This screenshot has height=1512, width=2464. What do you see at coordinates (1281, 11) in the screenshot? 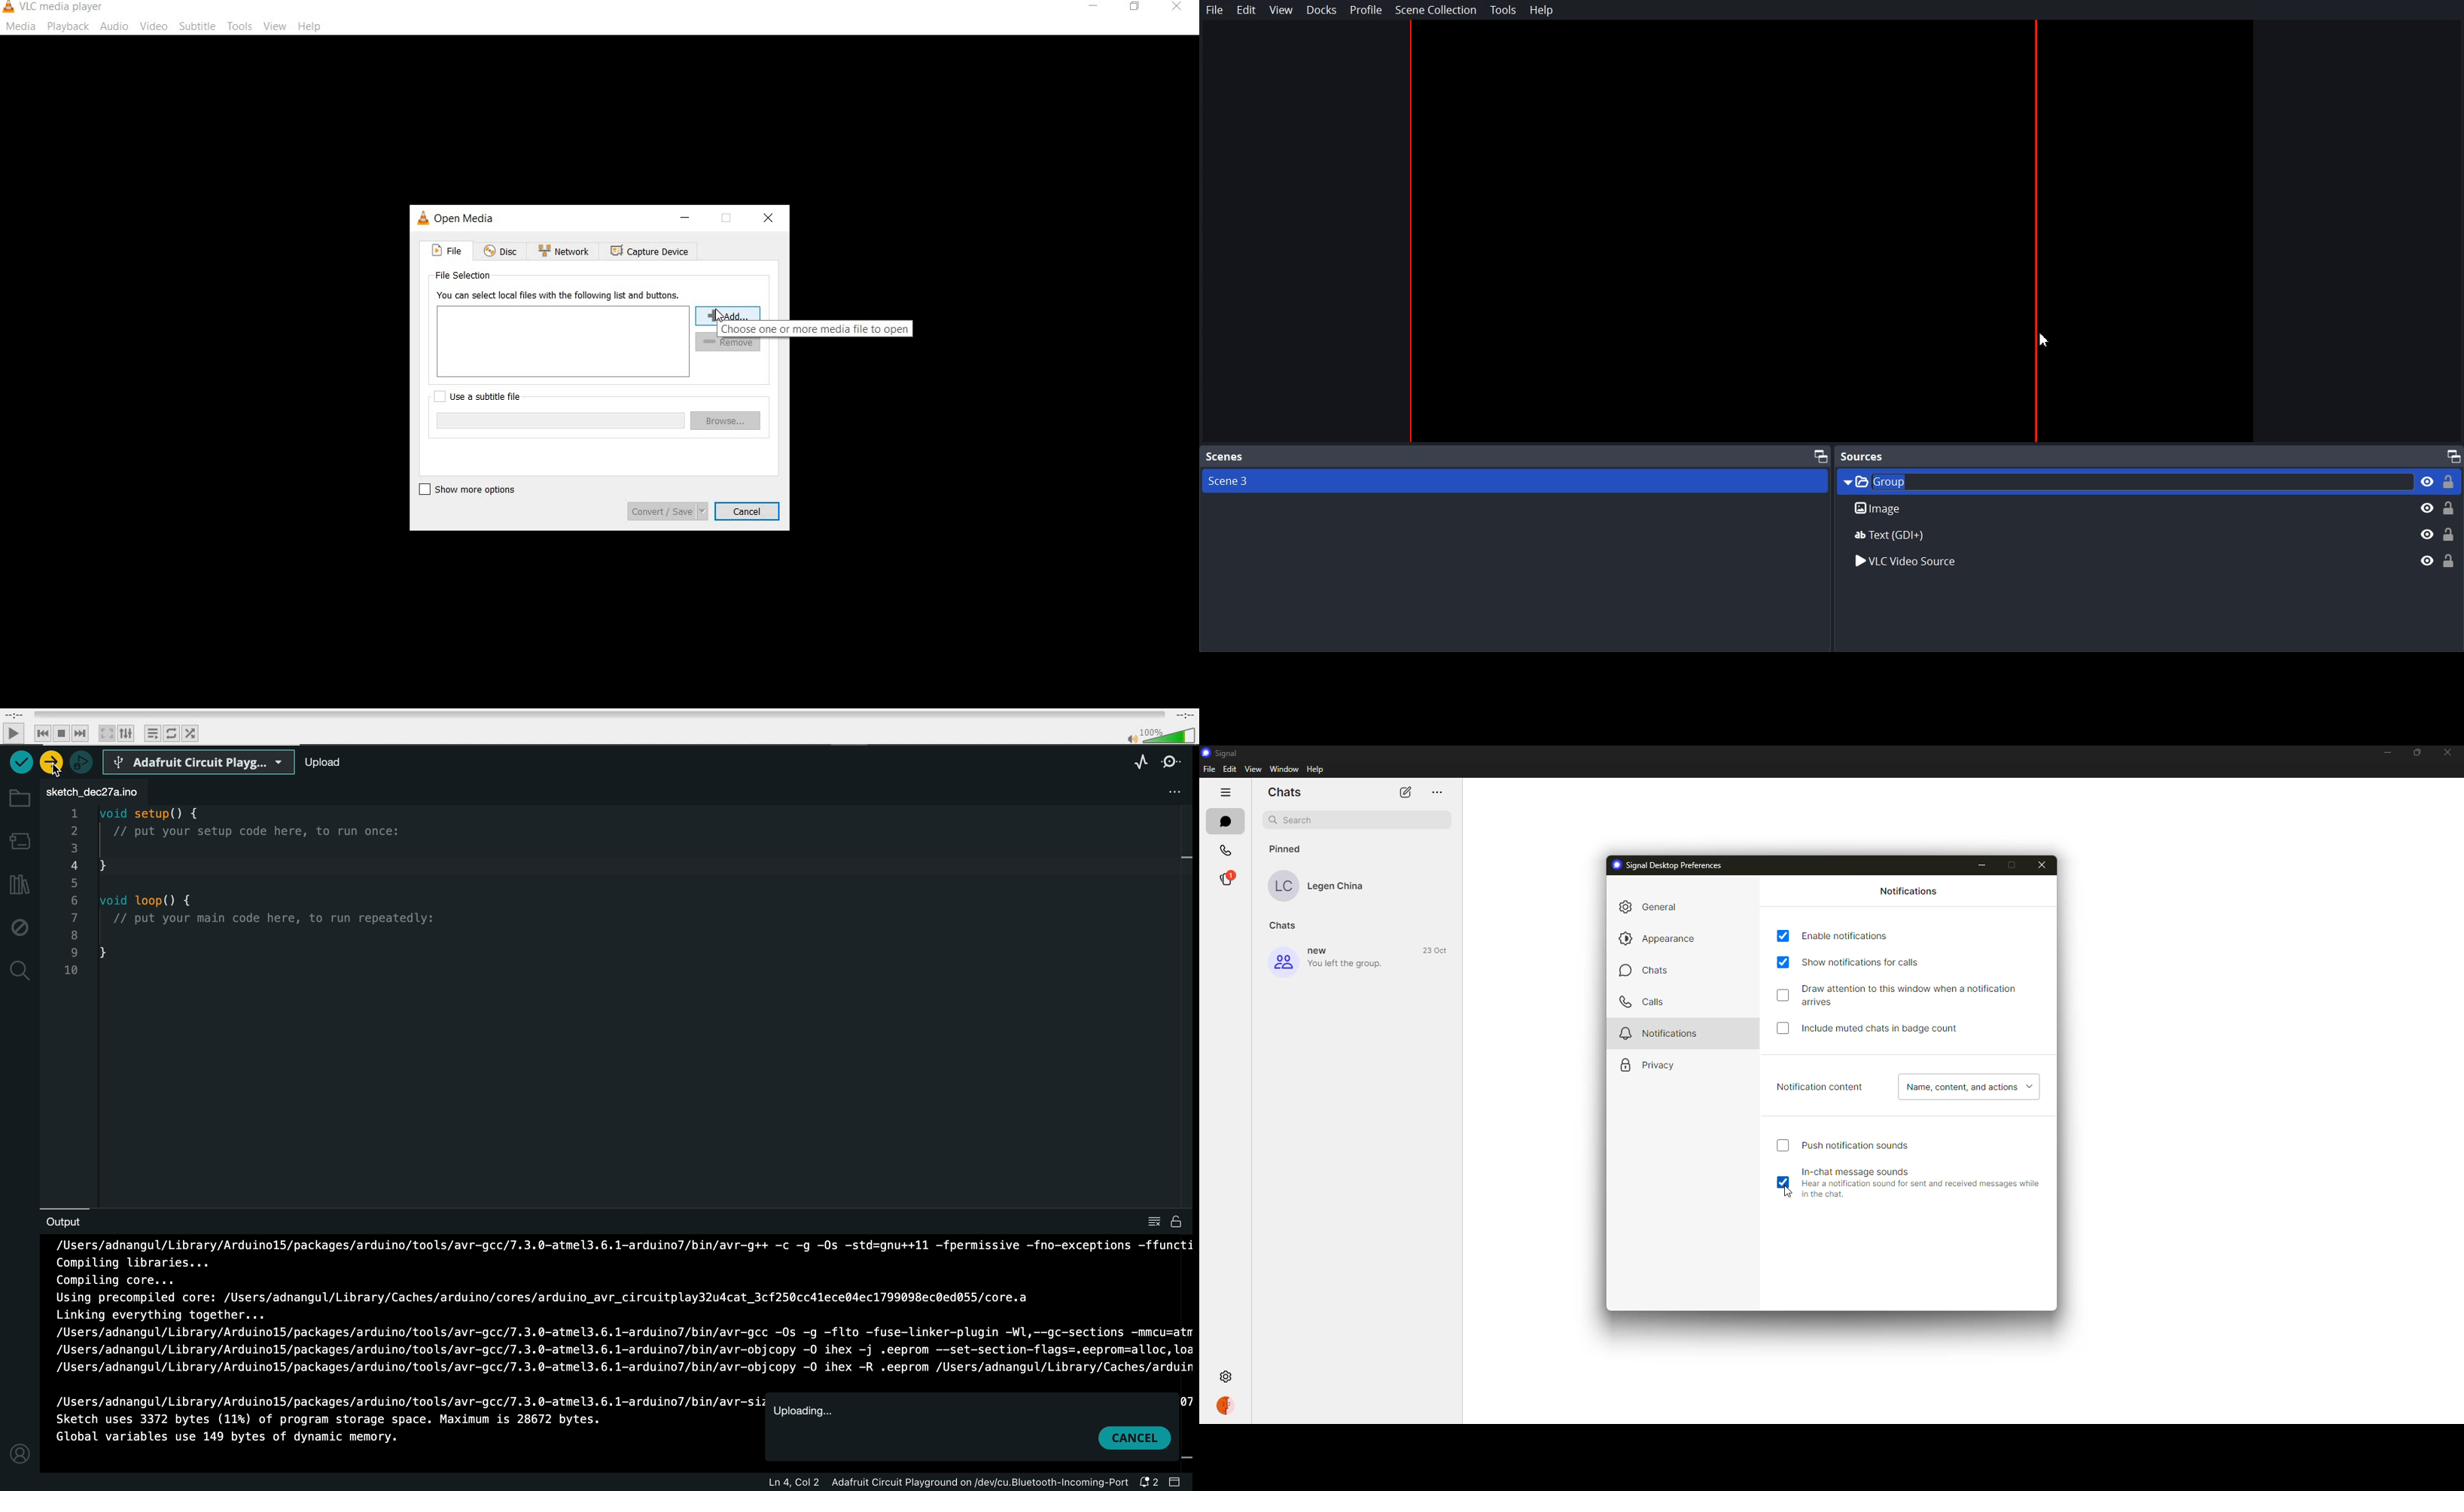
I see `View` at bounding box center [1281, 11].